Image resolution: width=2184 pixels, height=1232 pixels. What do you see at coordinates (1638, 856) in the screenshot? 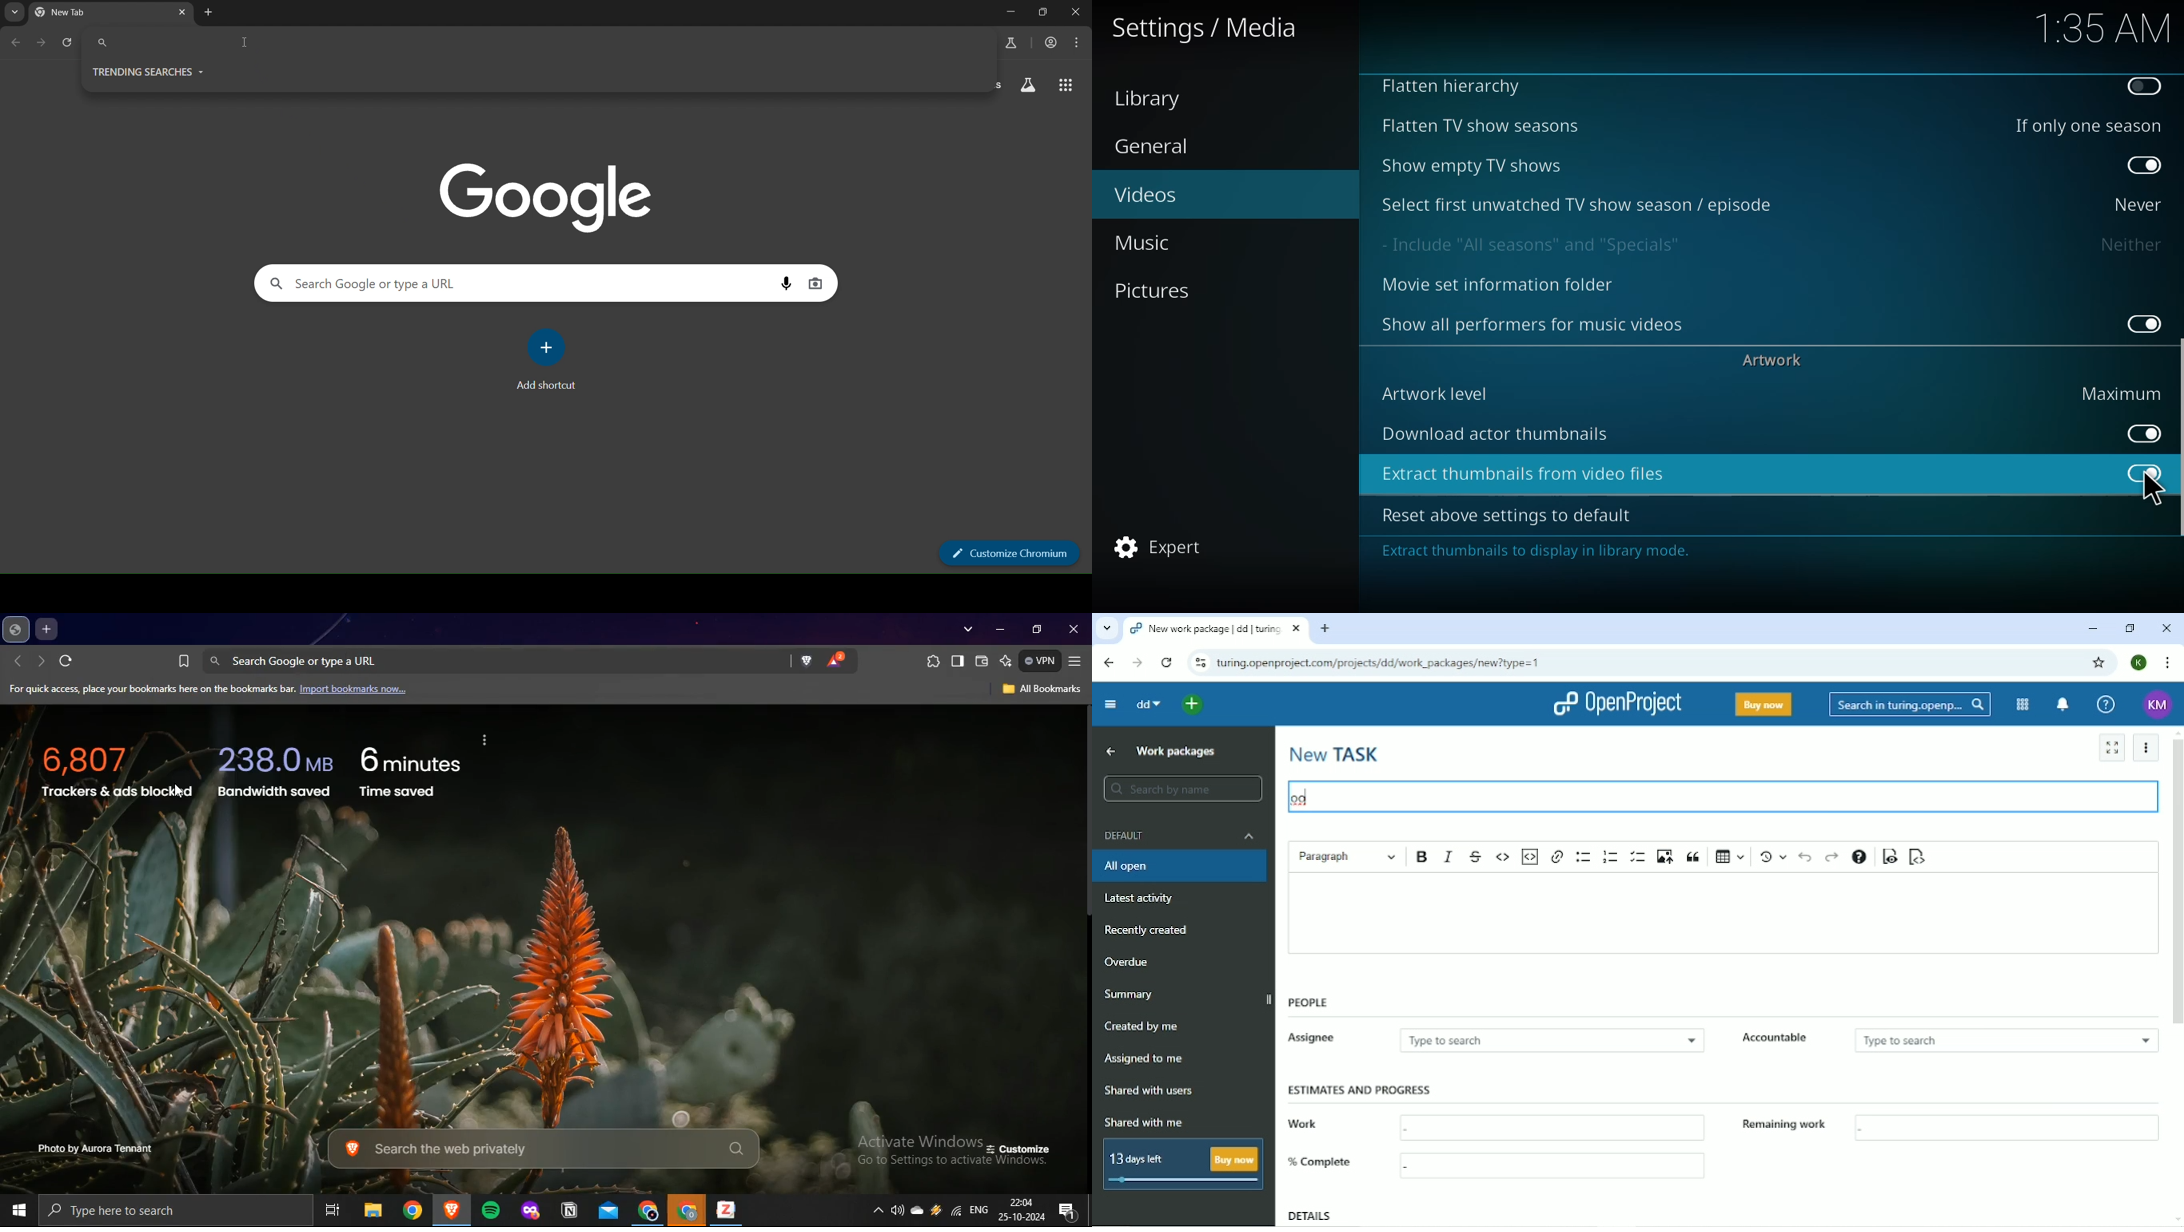
I see `To-do list` at bounding box center [1638, 856].